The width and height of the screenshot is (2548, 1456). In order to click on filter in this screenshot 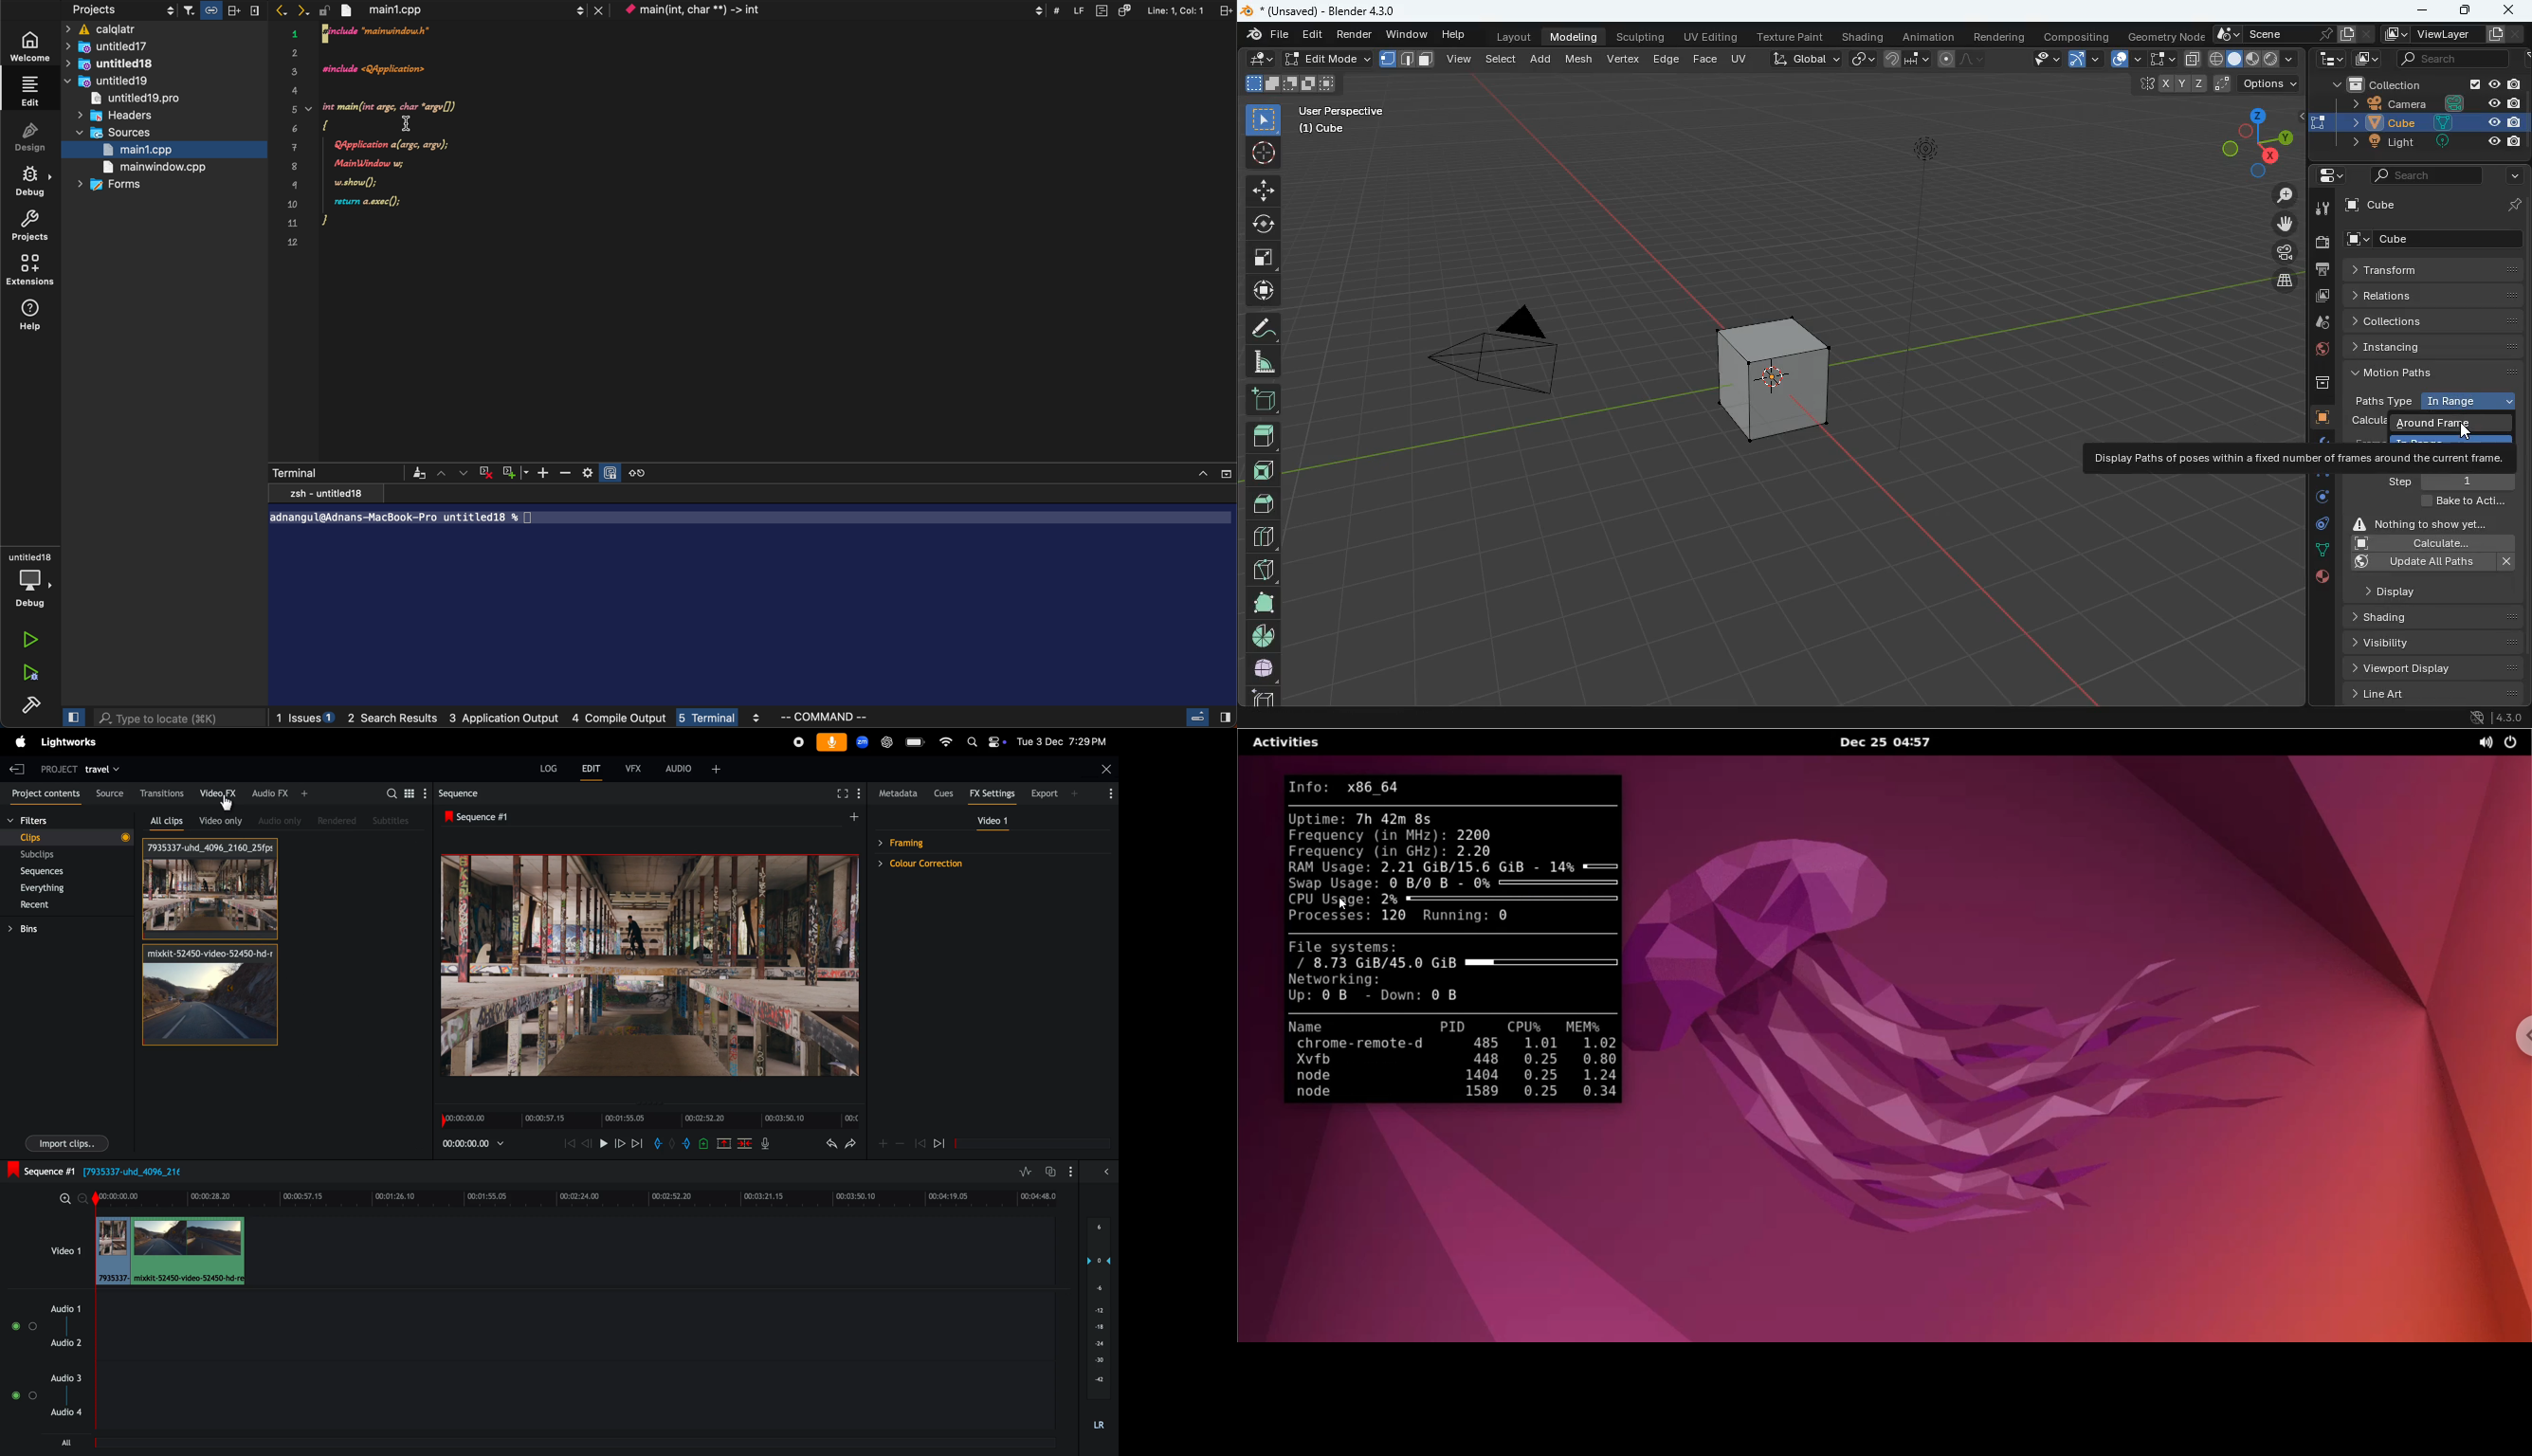, I will do `click(419, 473)`.